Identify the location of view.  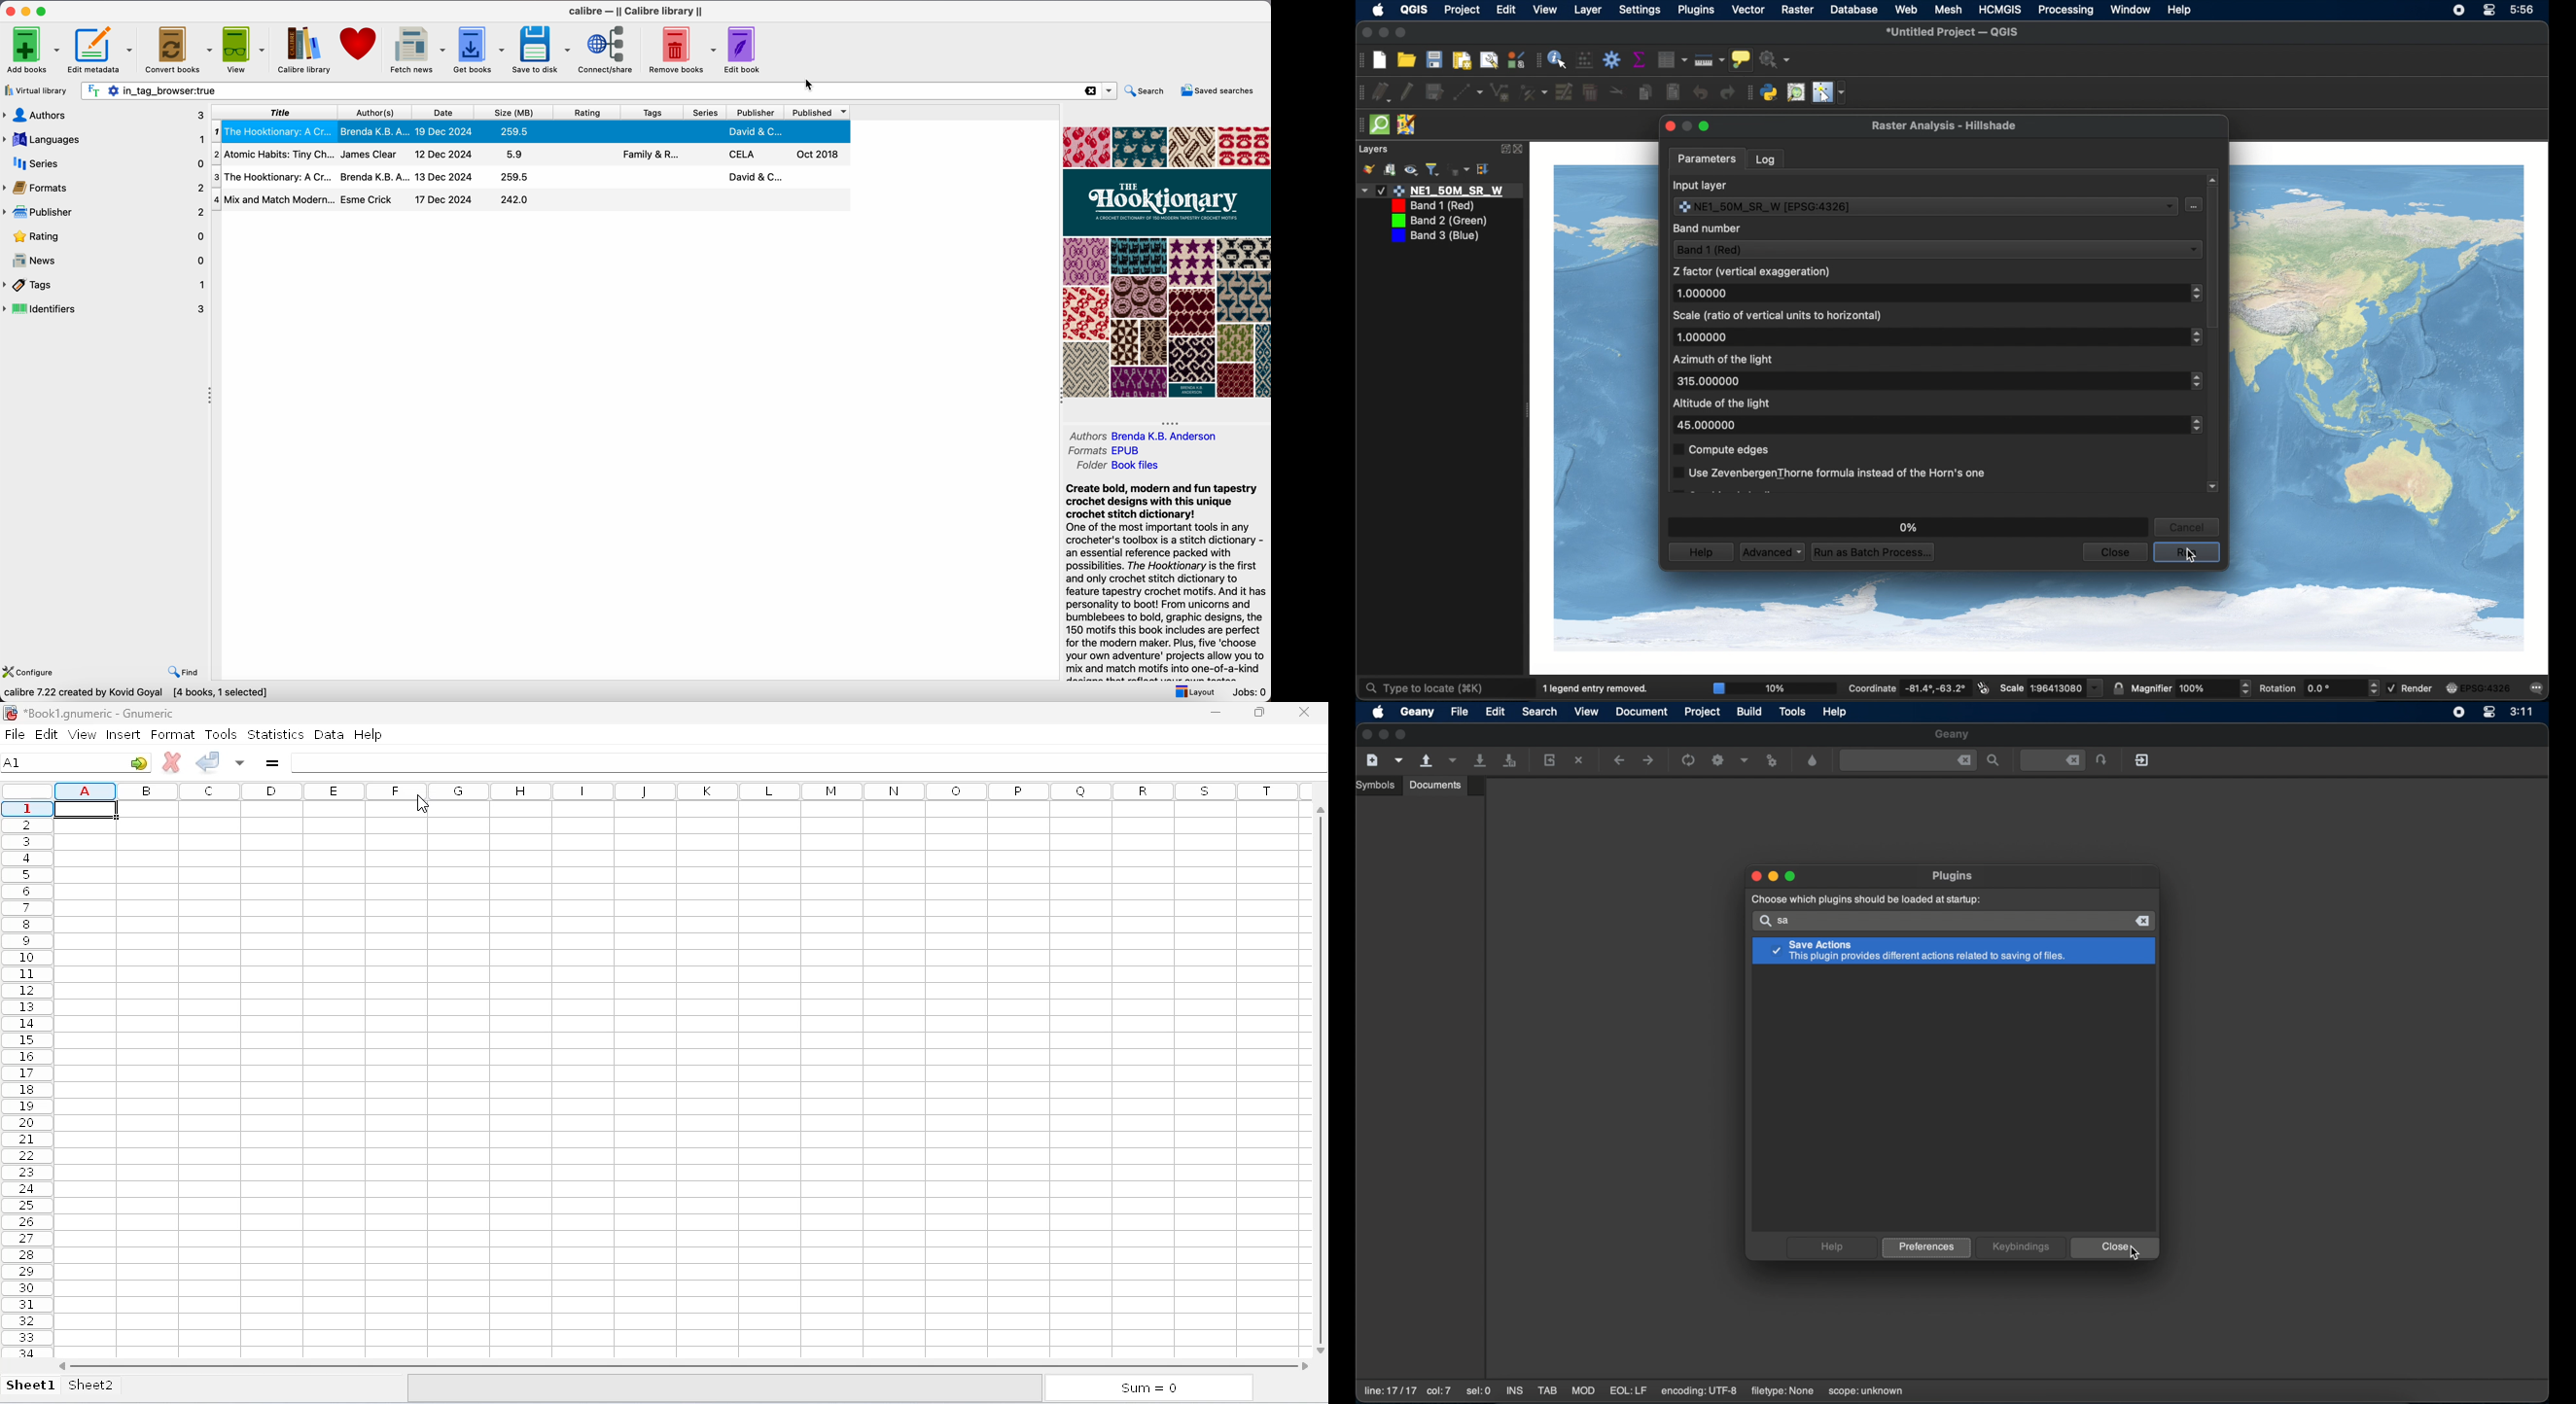
(243, 50).